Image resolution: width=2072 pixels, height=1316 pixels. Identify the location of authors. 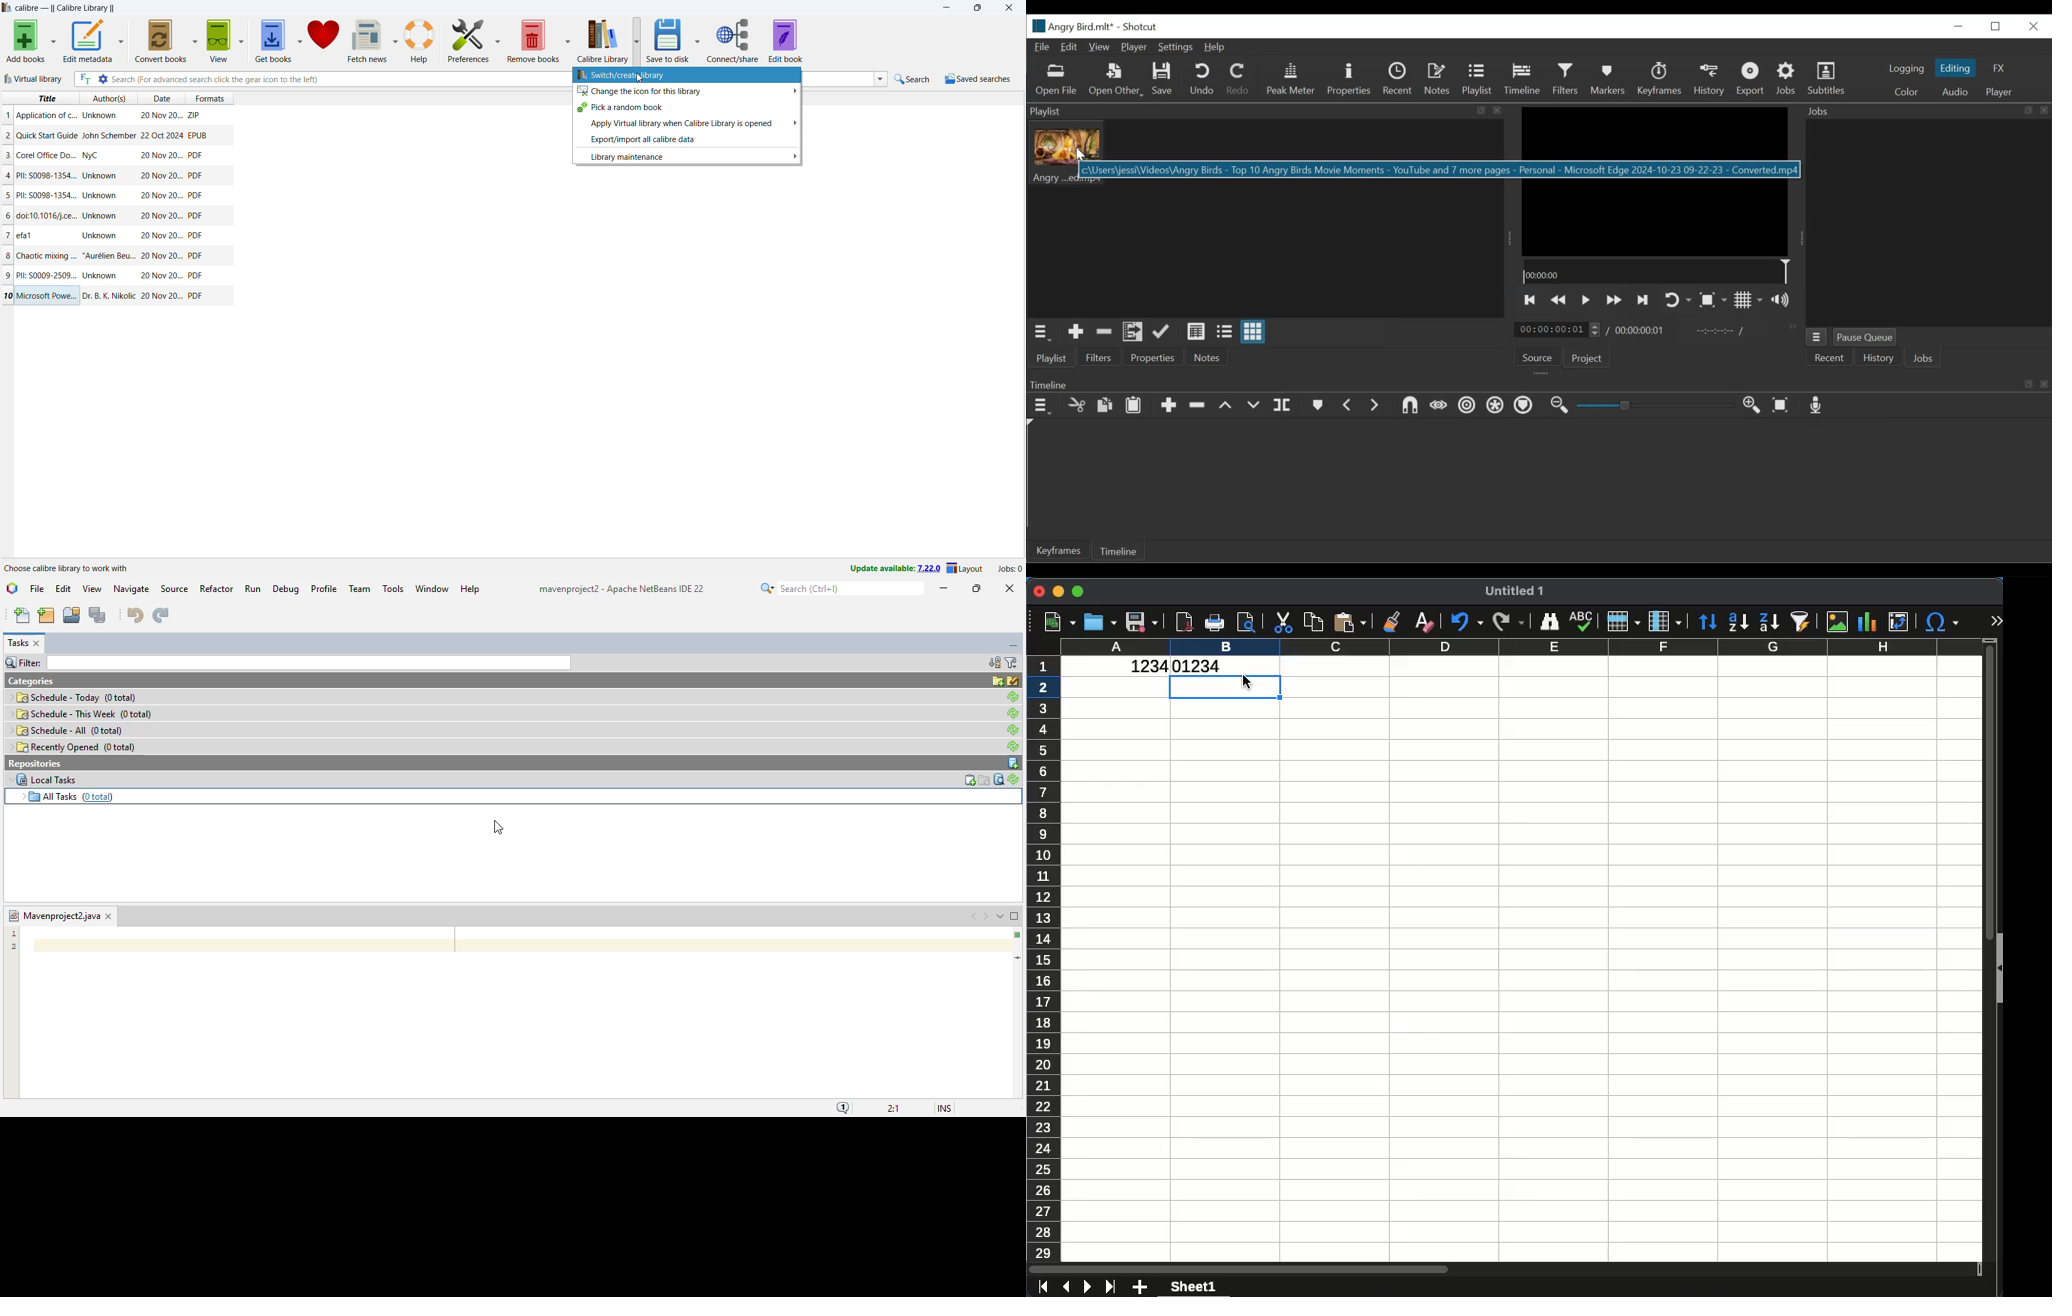
(110, 98).